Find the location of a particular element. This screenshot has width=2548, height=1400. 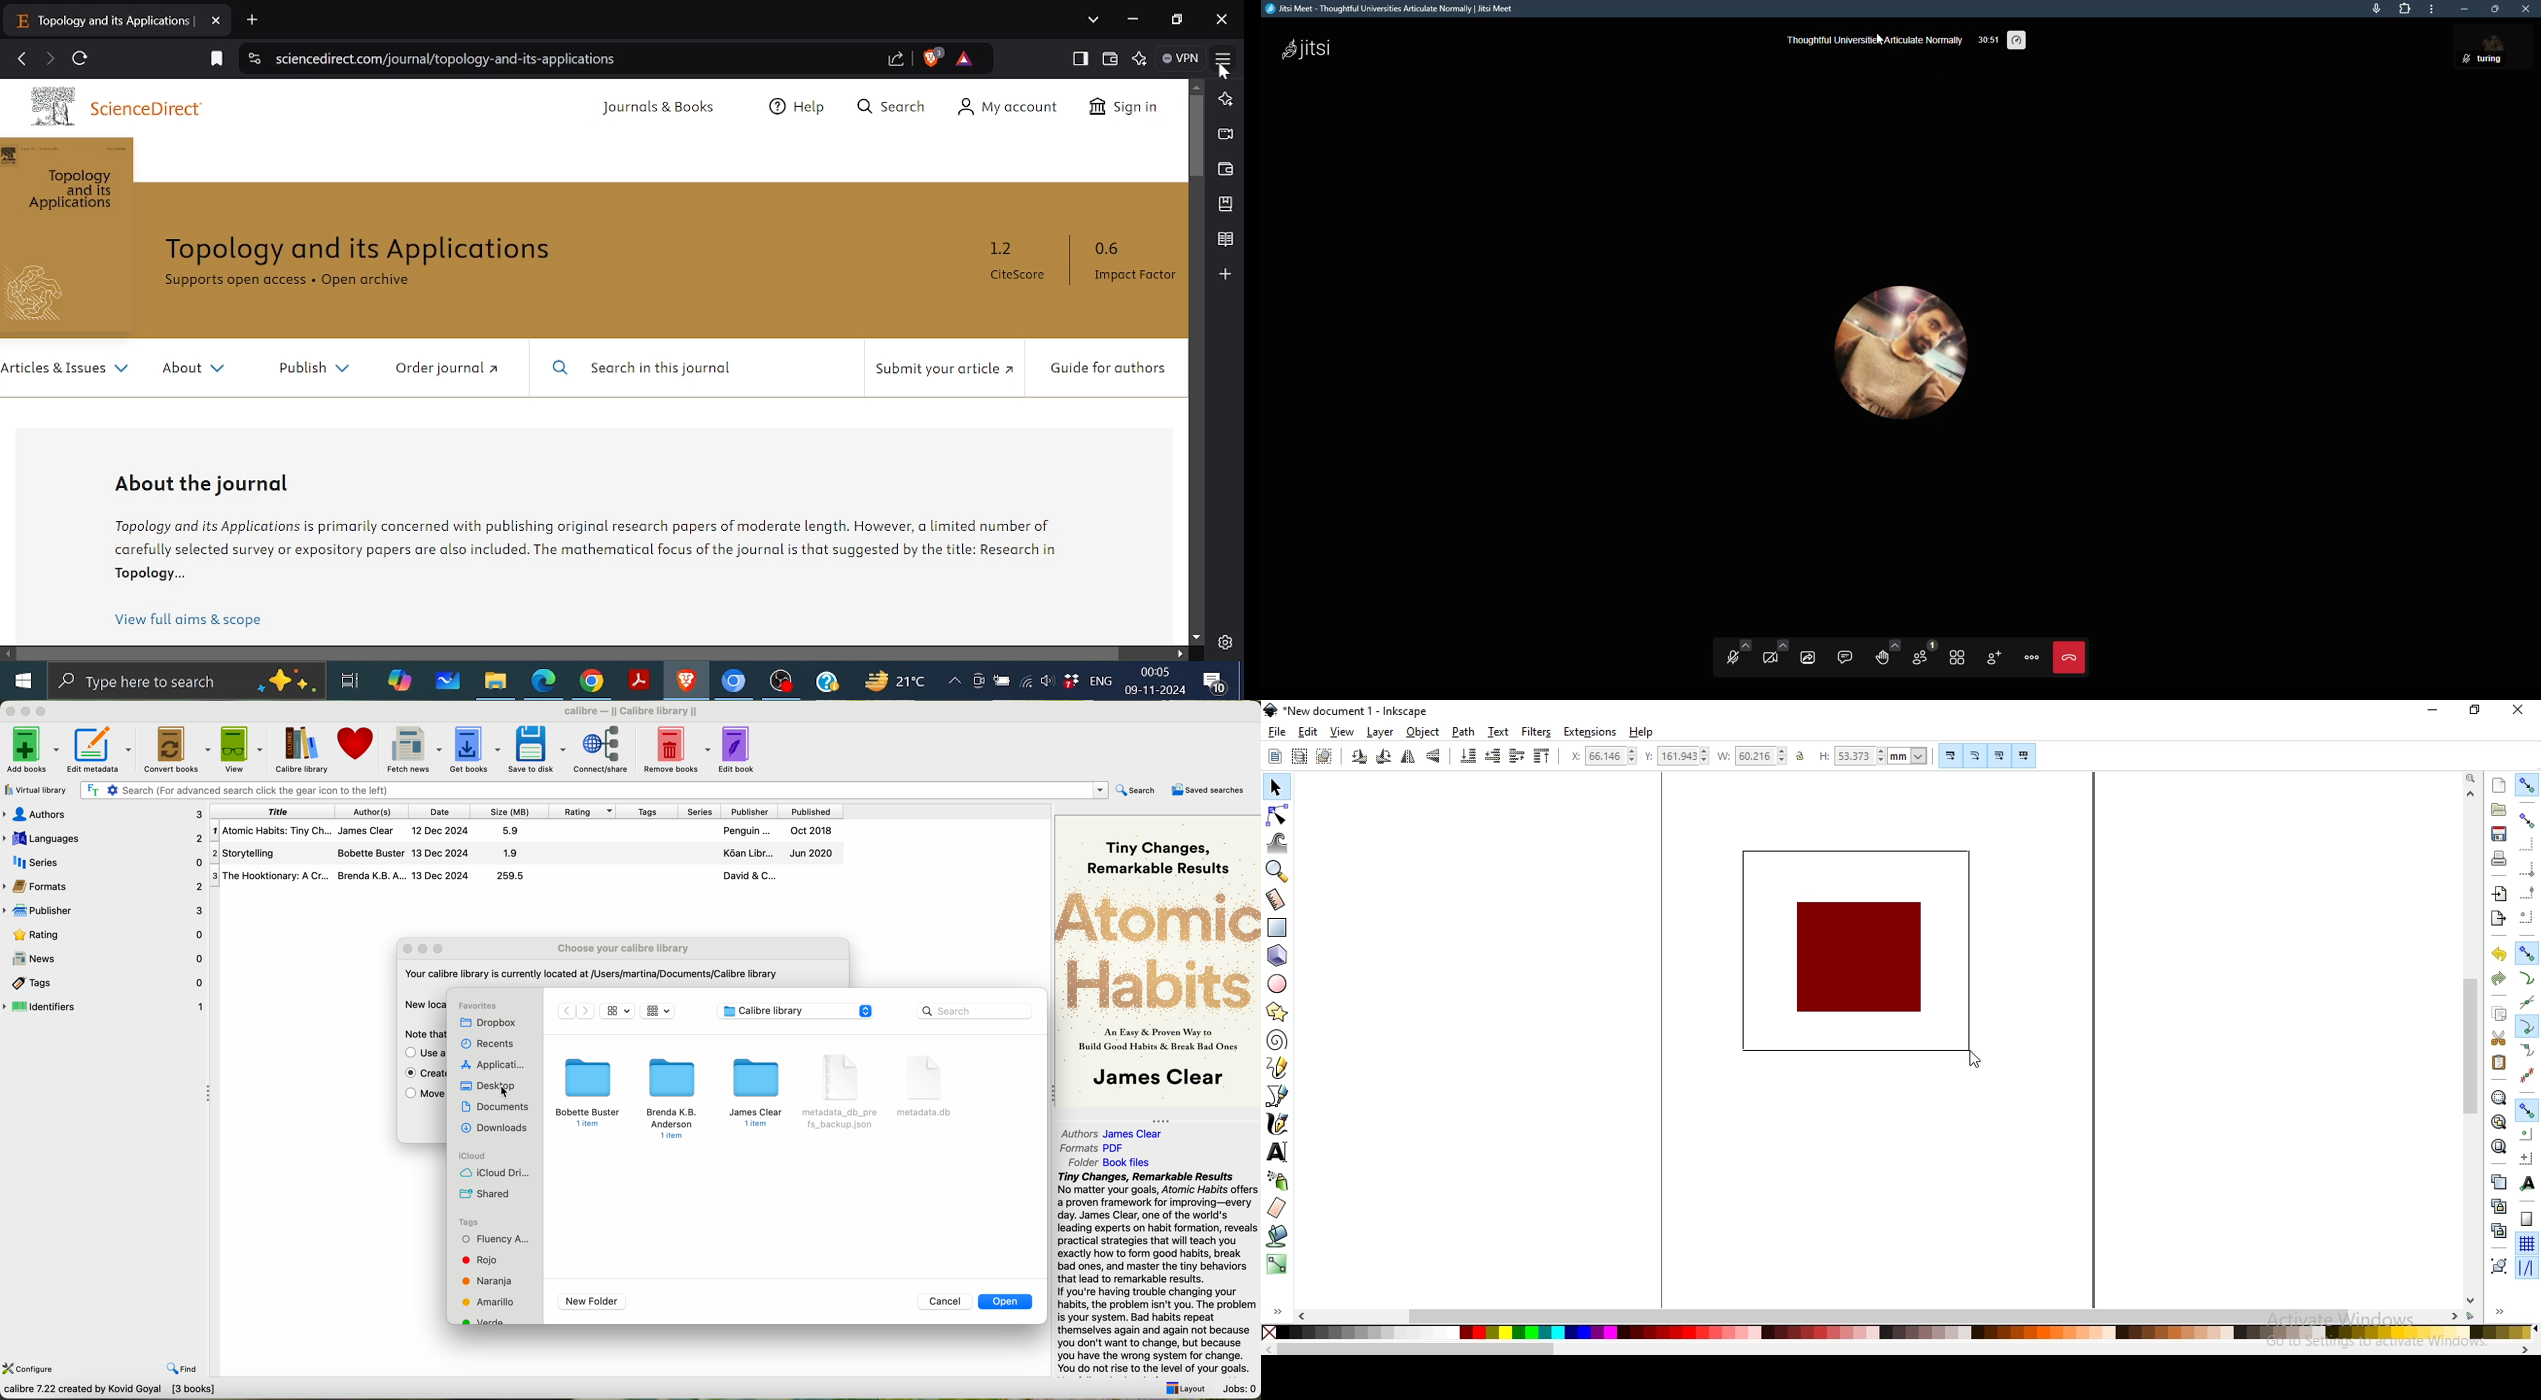

series is located at coordinates (103, 860).